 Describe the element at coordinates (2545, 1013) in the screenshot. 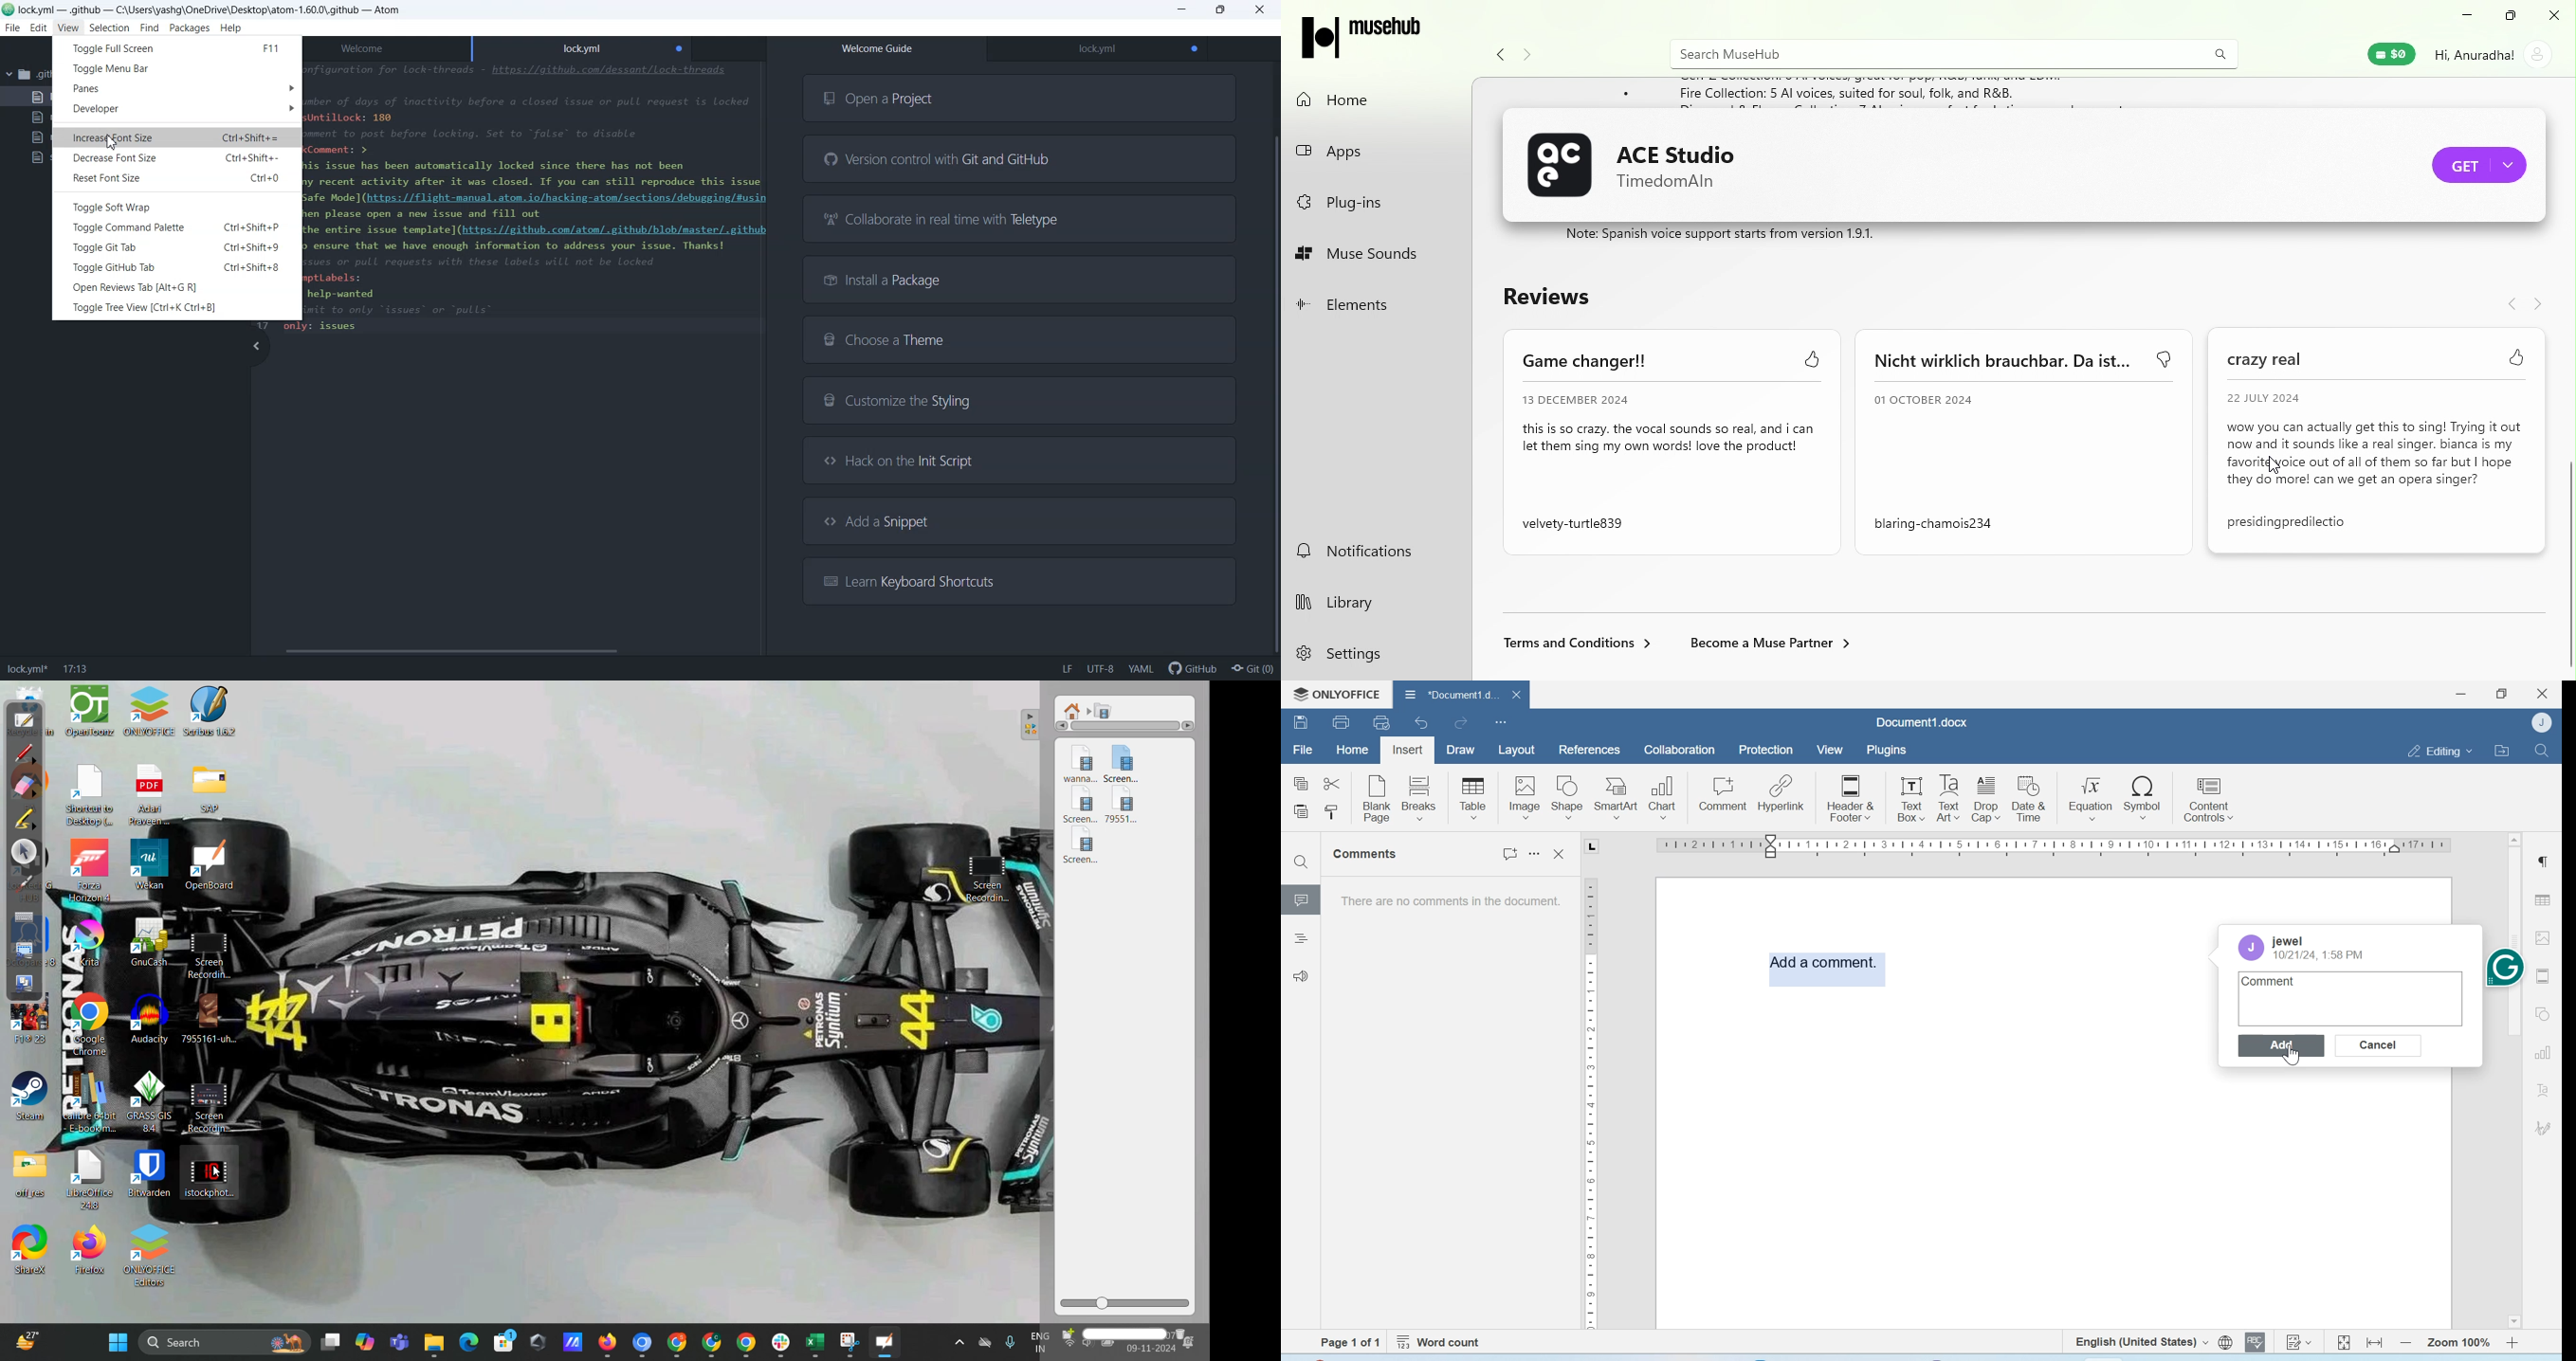

I see `Shapes` at that location.